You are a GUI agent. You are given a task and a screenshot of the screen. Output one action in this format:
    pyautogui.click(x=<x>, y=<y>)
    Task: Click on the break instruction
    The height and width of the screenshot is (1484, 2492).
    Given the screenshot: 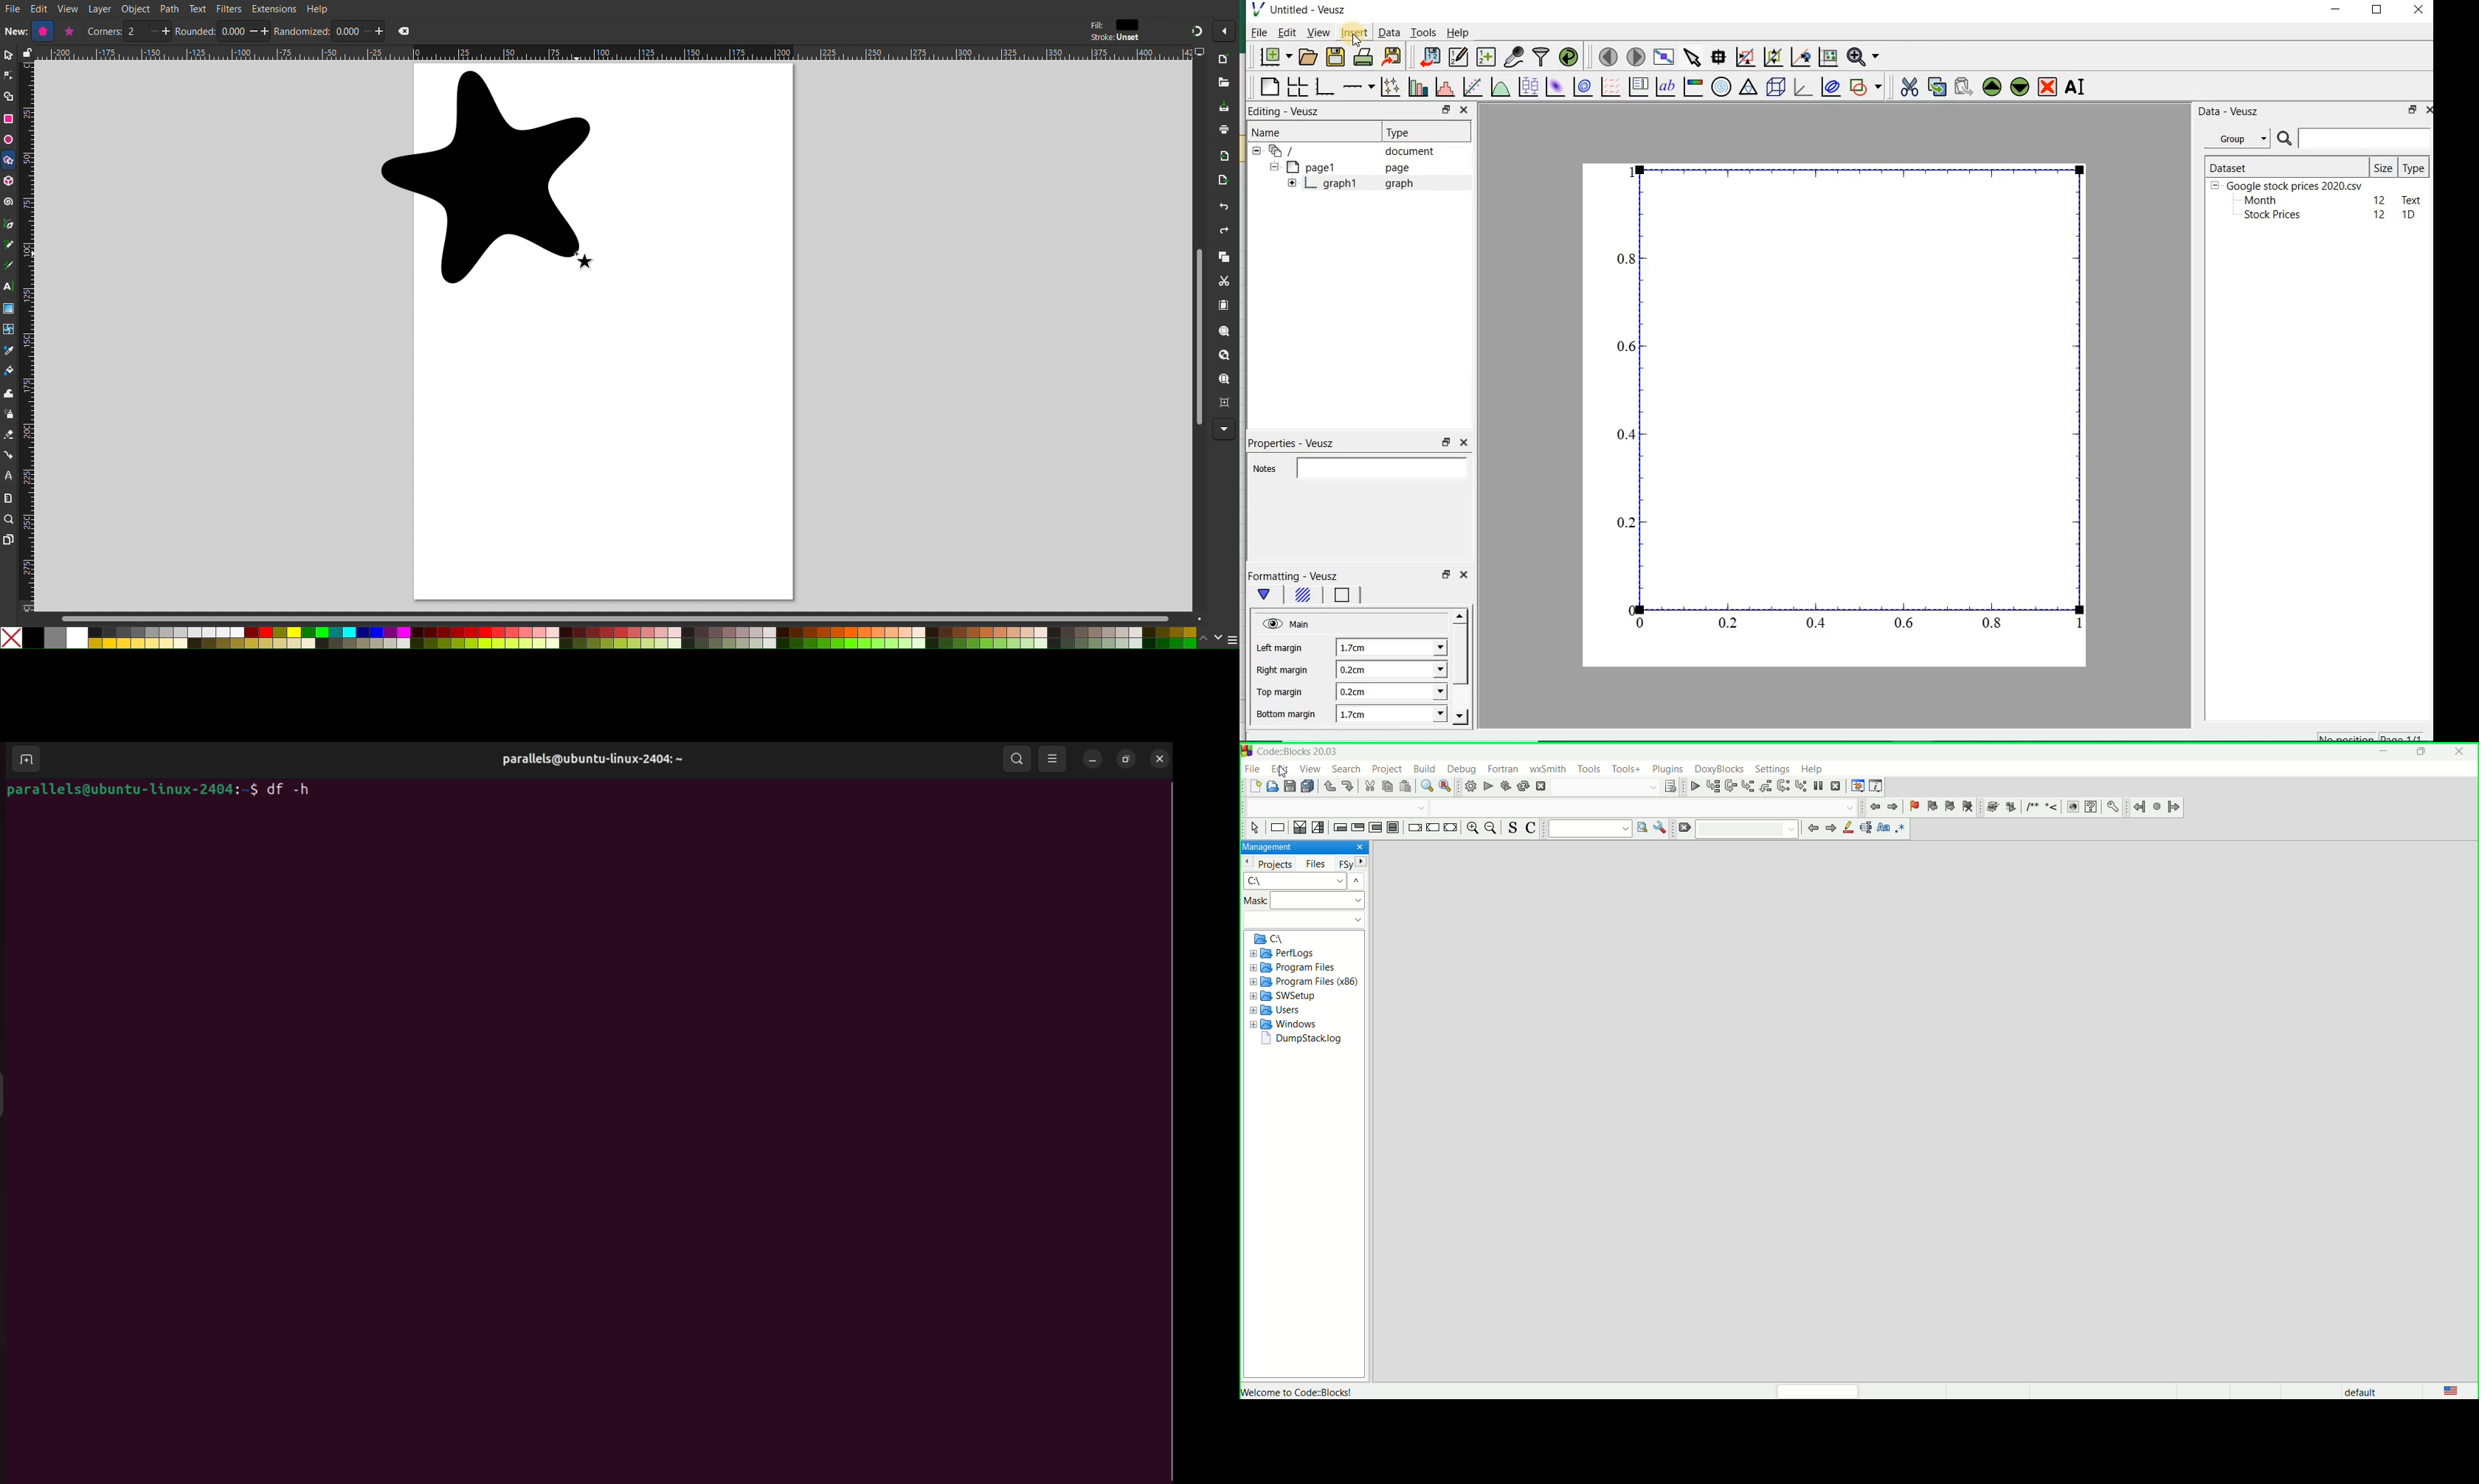 What is the action you would take?
    pyautogui.click(x=1415, y=829)
    